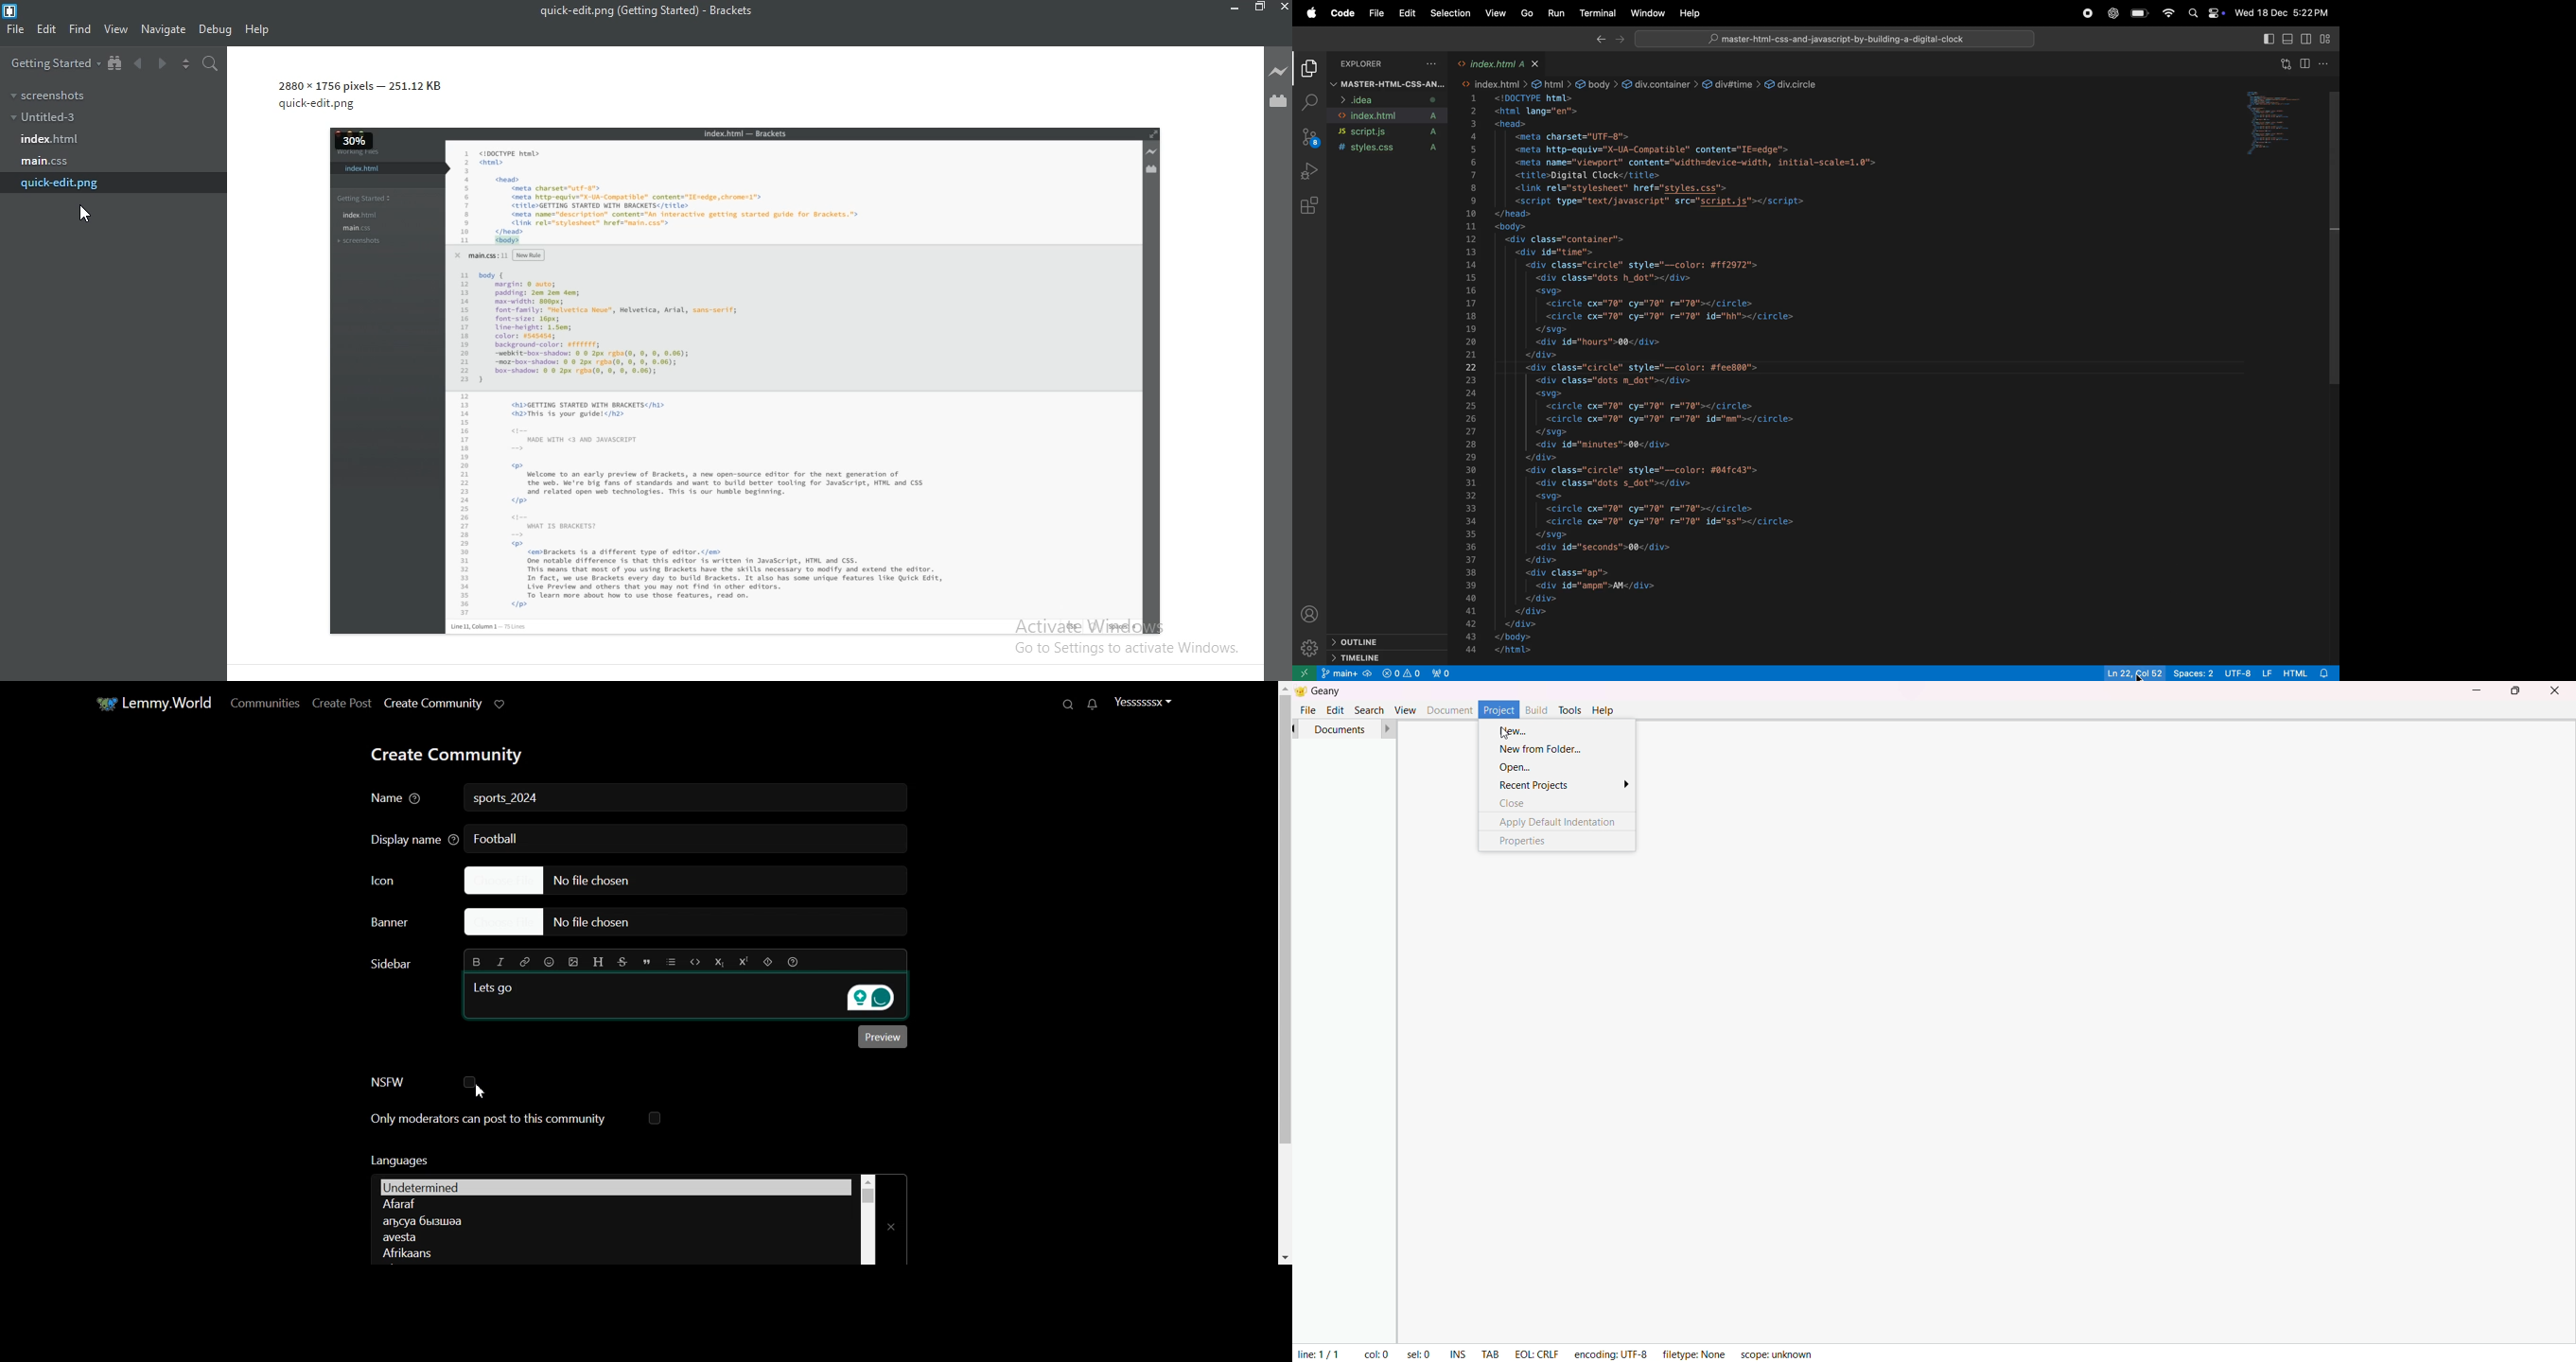 This screenshot has height=1372, width=2576. What do you see at coordinates (1565, 823) in the screenshot?
I see `apply default indentation` at bounding box center [1565, 823].